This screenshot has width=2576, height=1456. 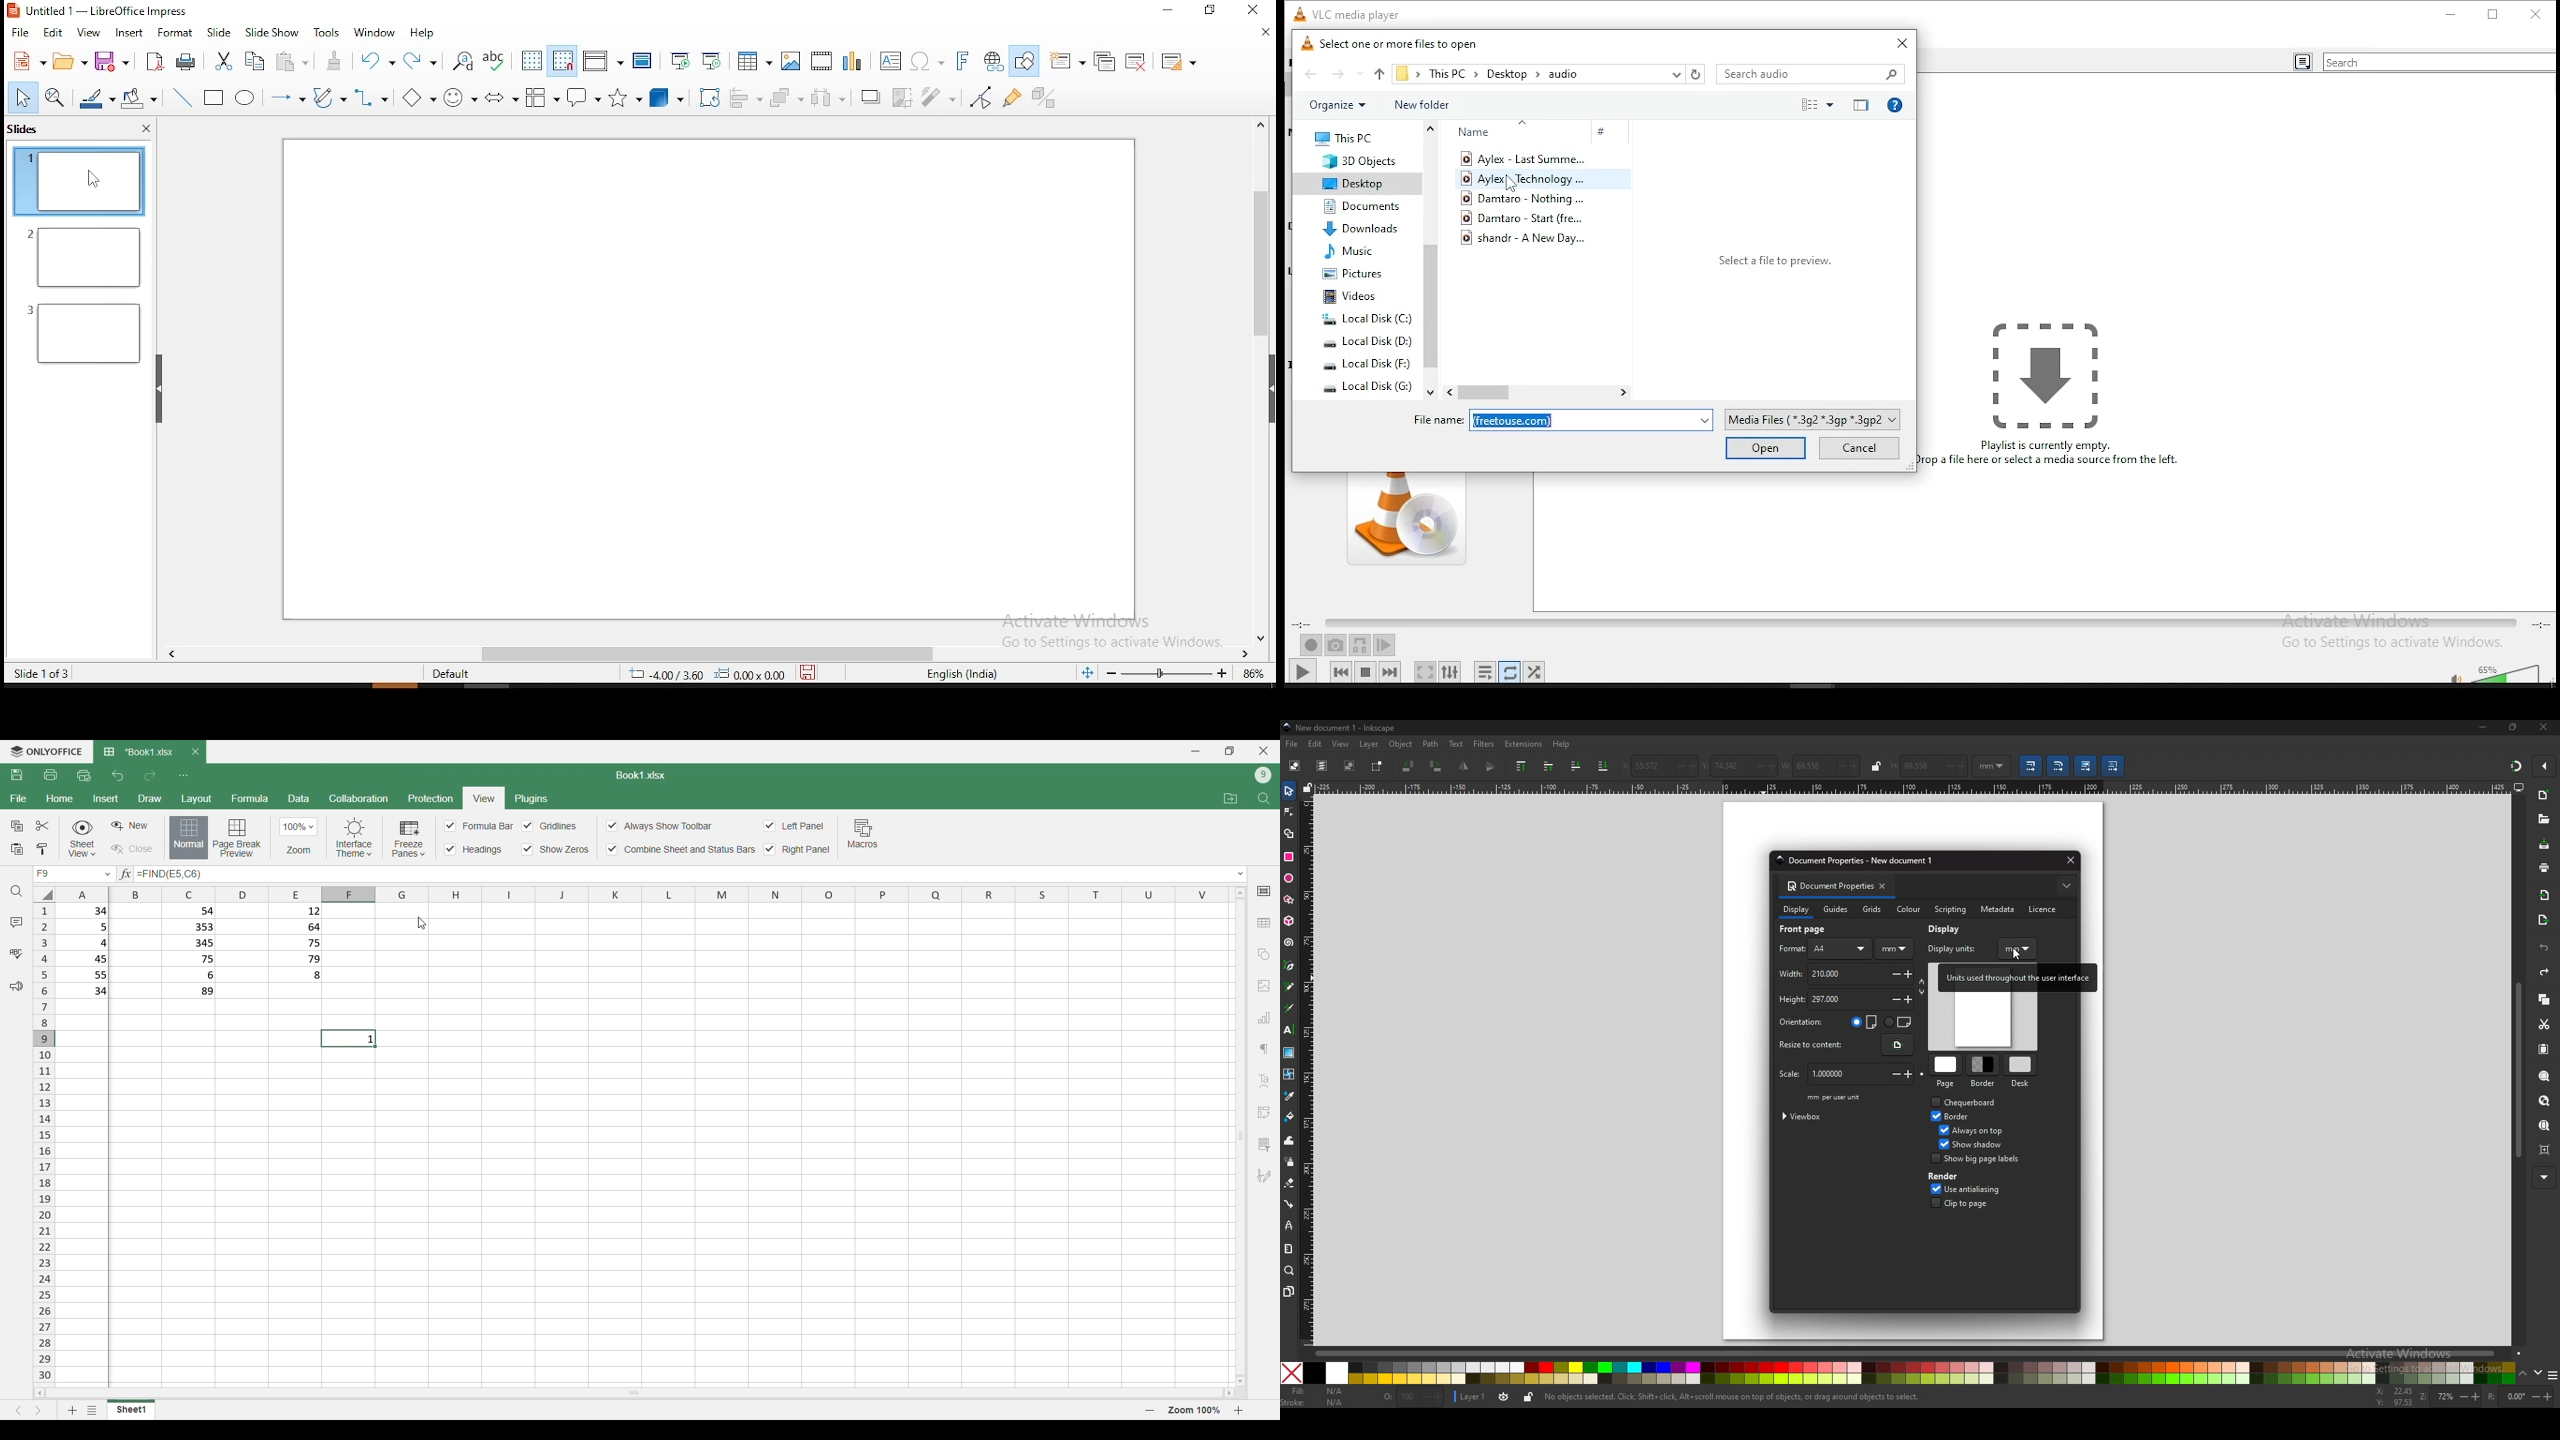 What do you see at coordinates (1288, 1226) in the screenshot?
I see `lpe` at bounding box center [1288, 1226].